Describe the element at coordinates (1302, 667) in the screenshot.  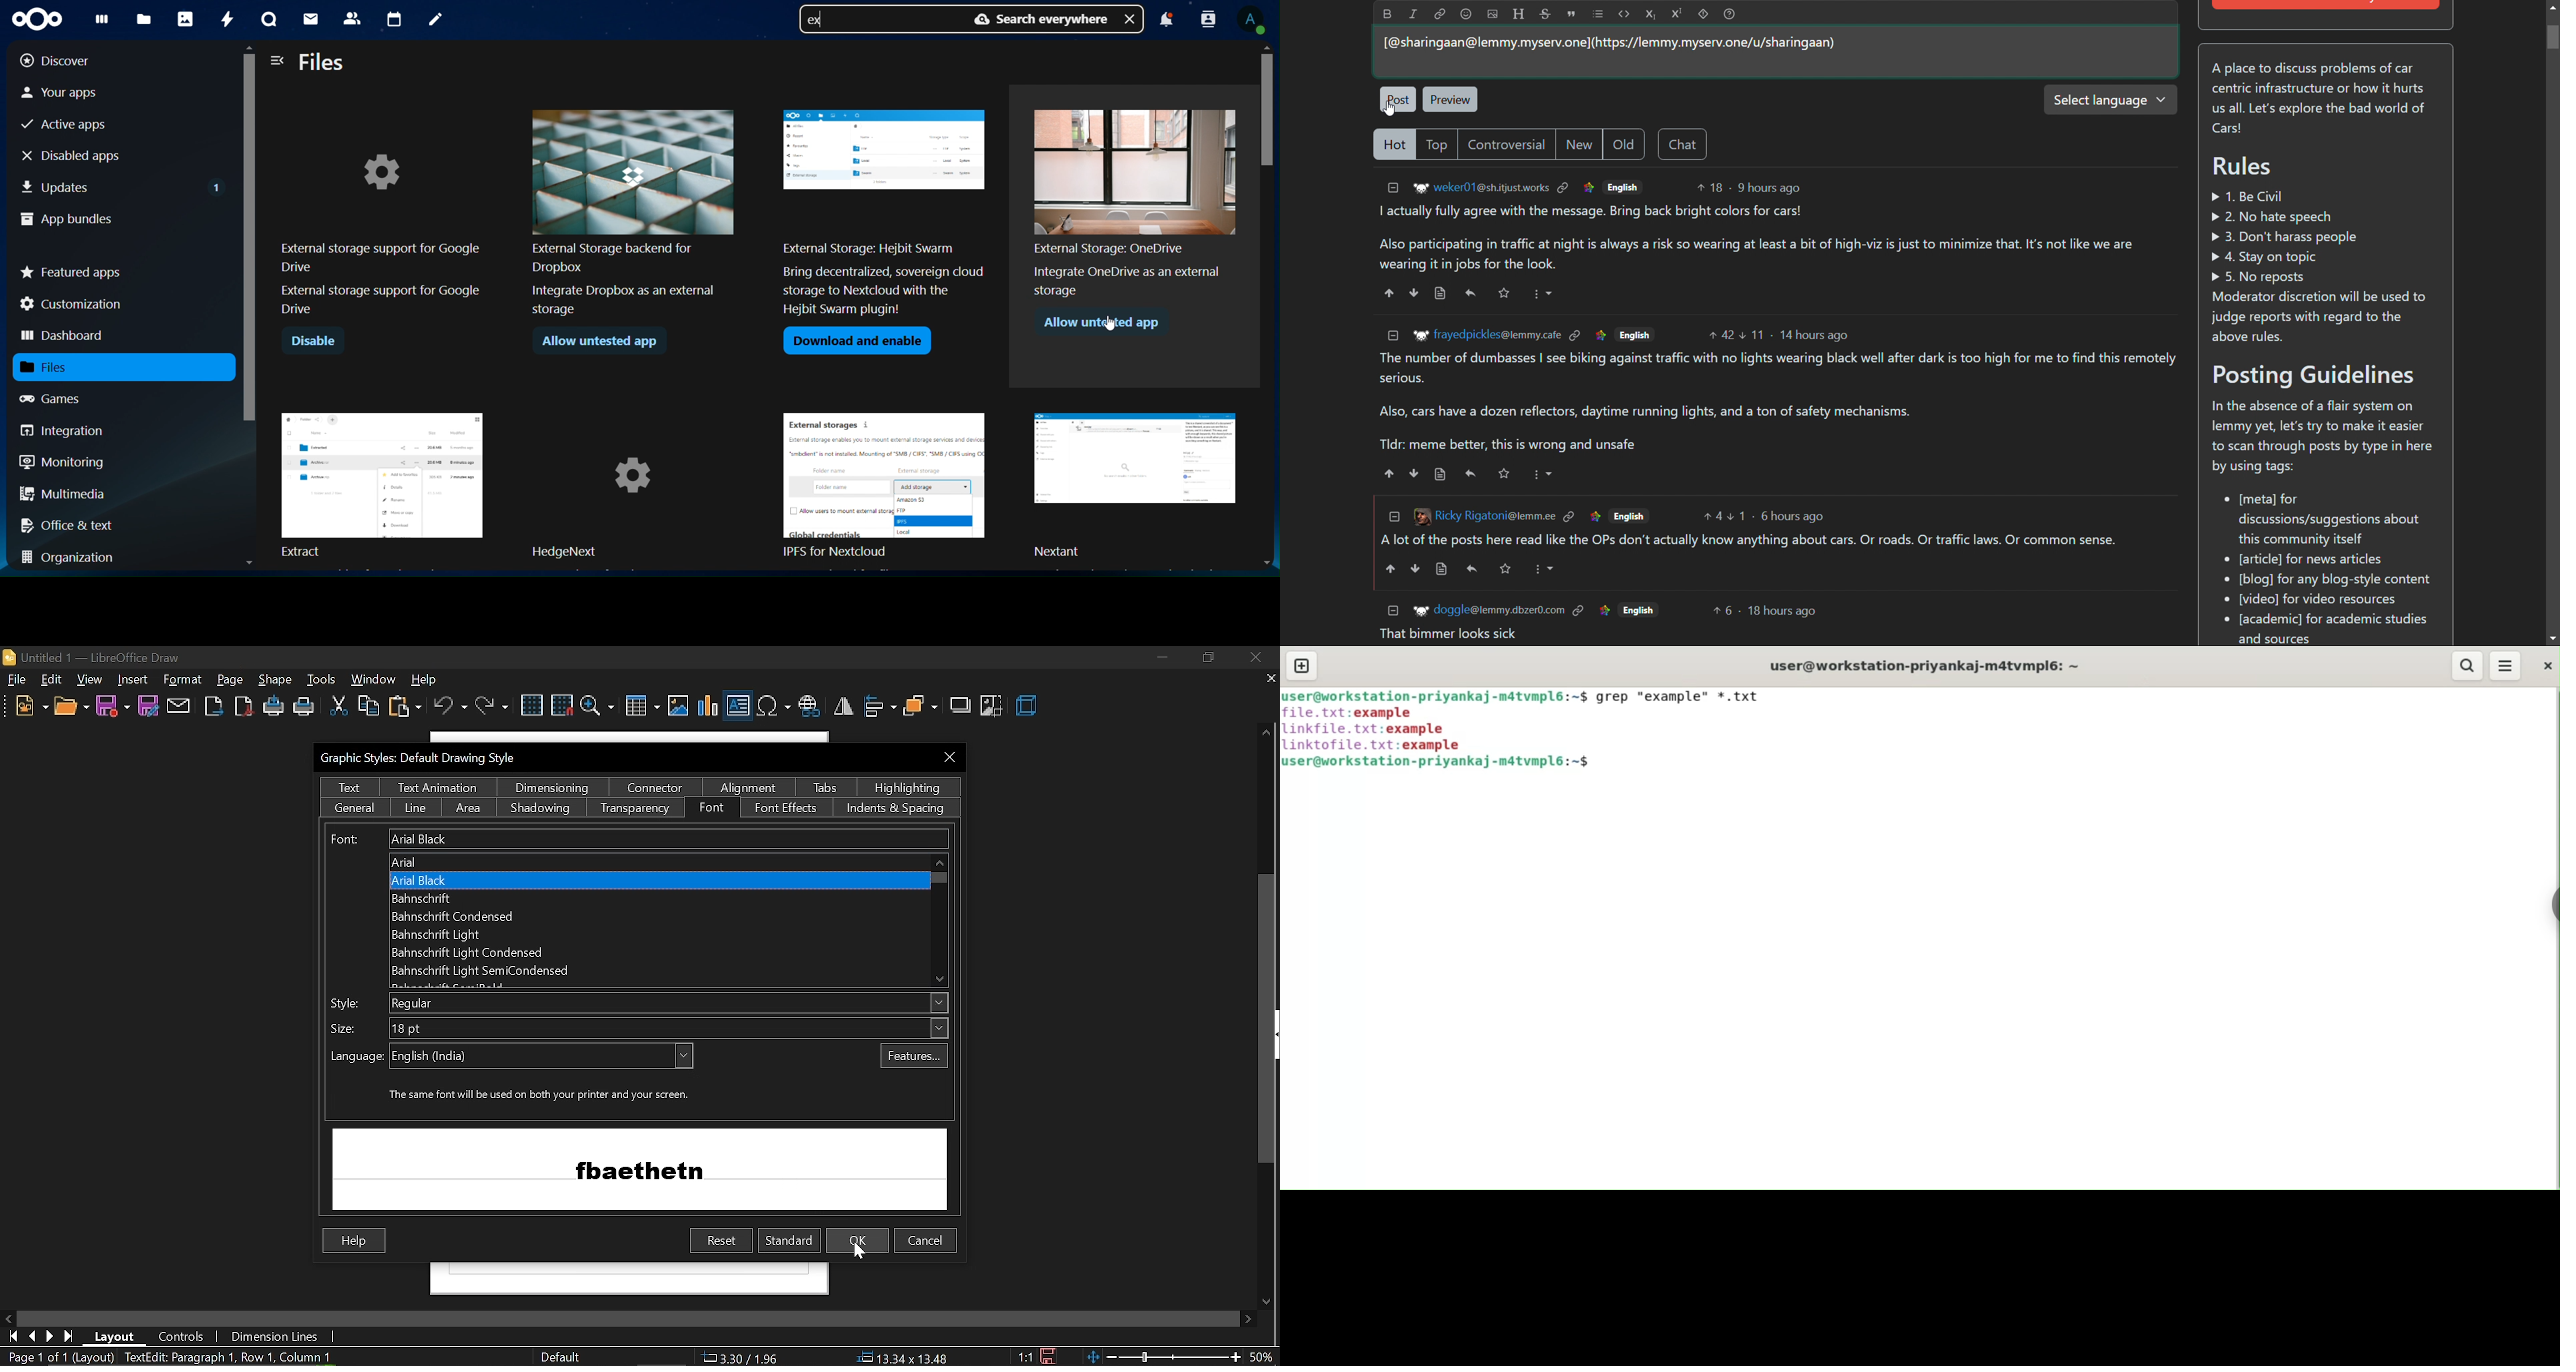
I see `new tab` at that location.